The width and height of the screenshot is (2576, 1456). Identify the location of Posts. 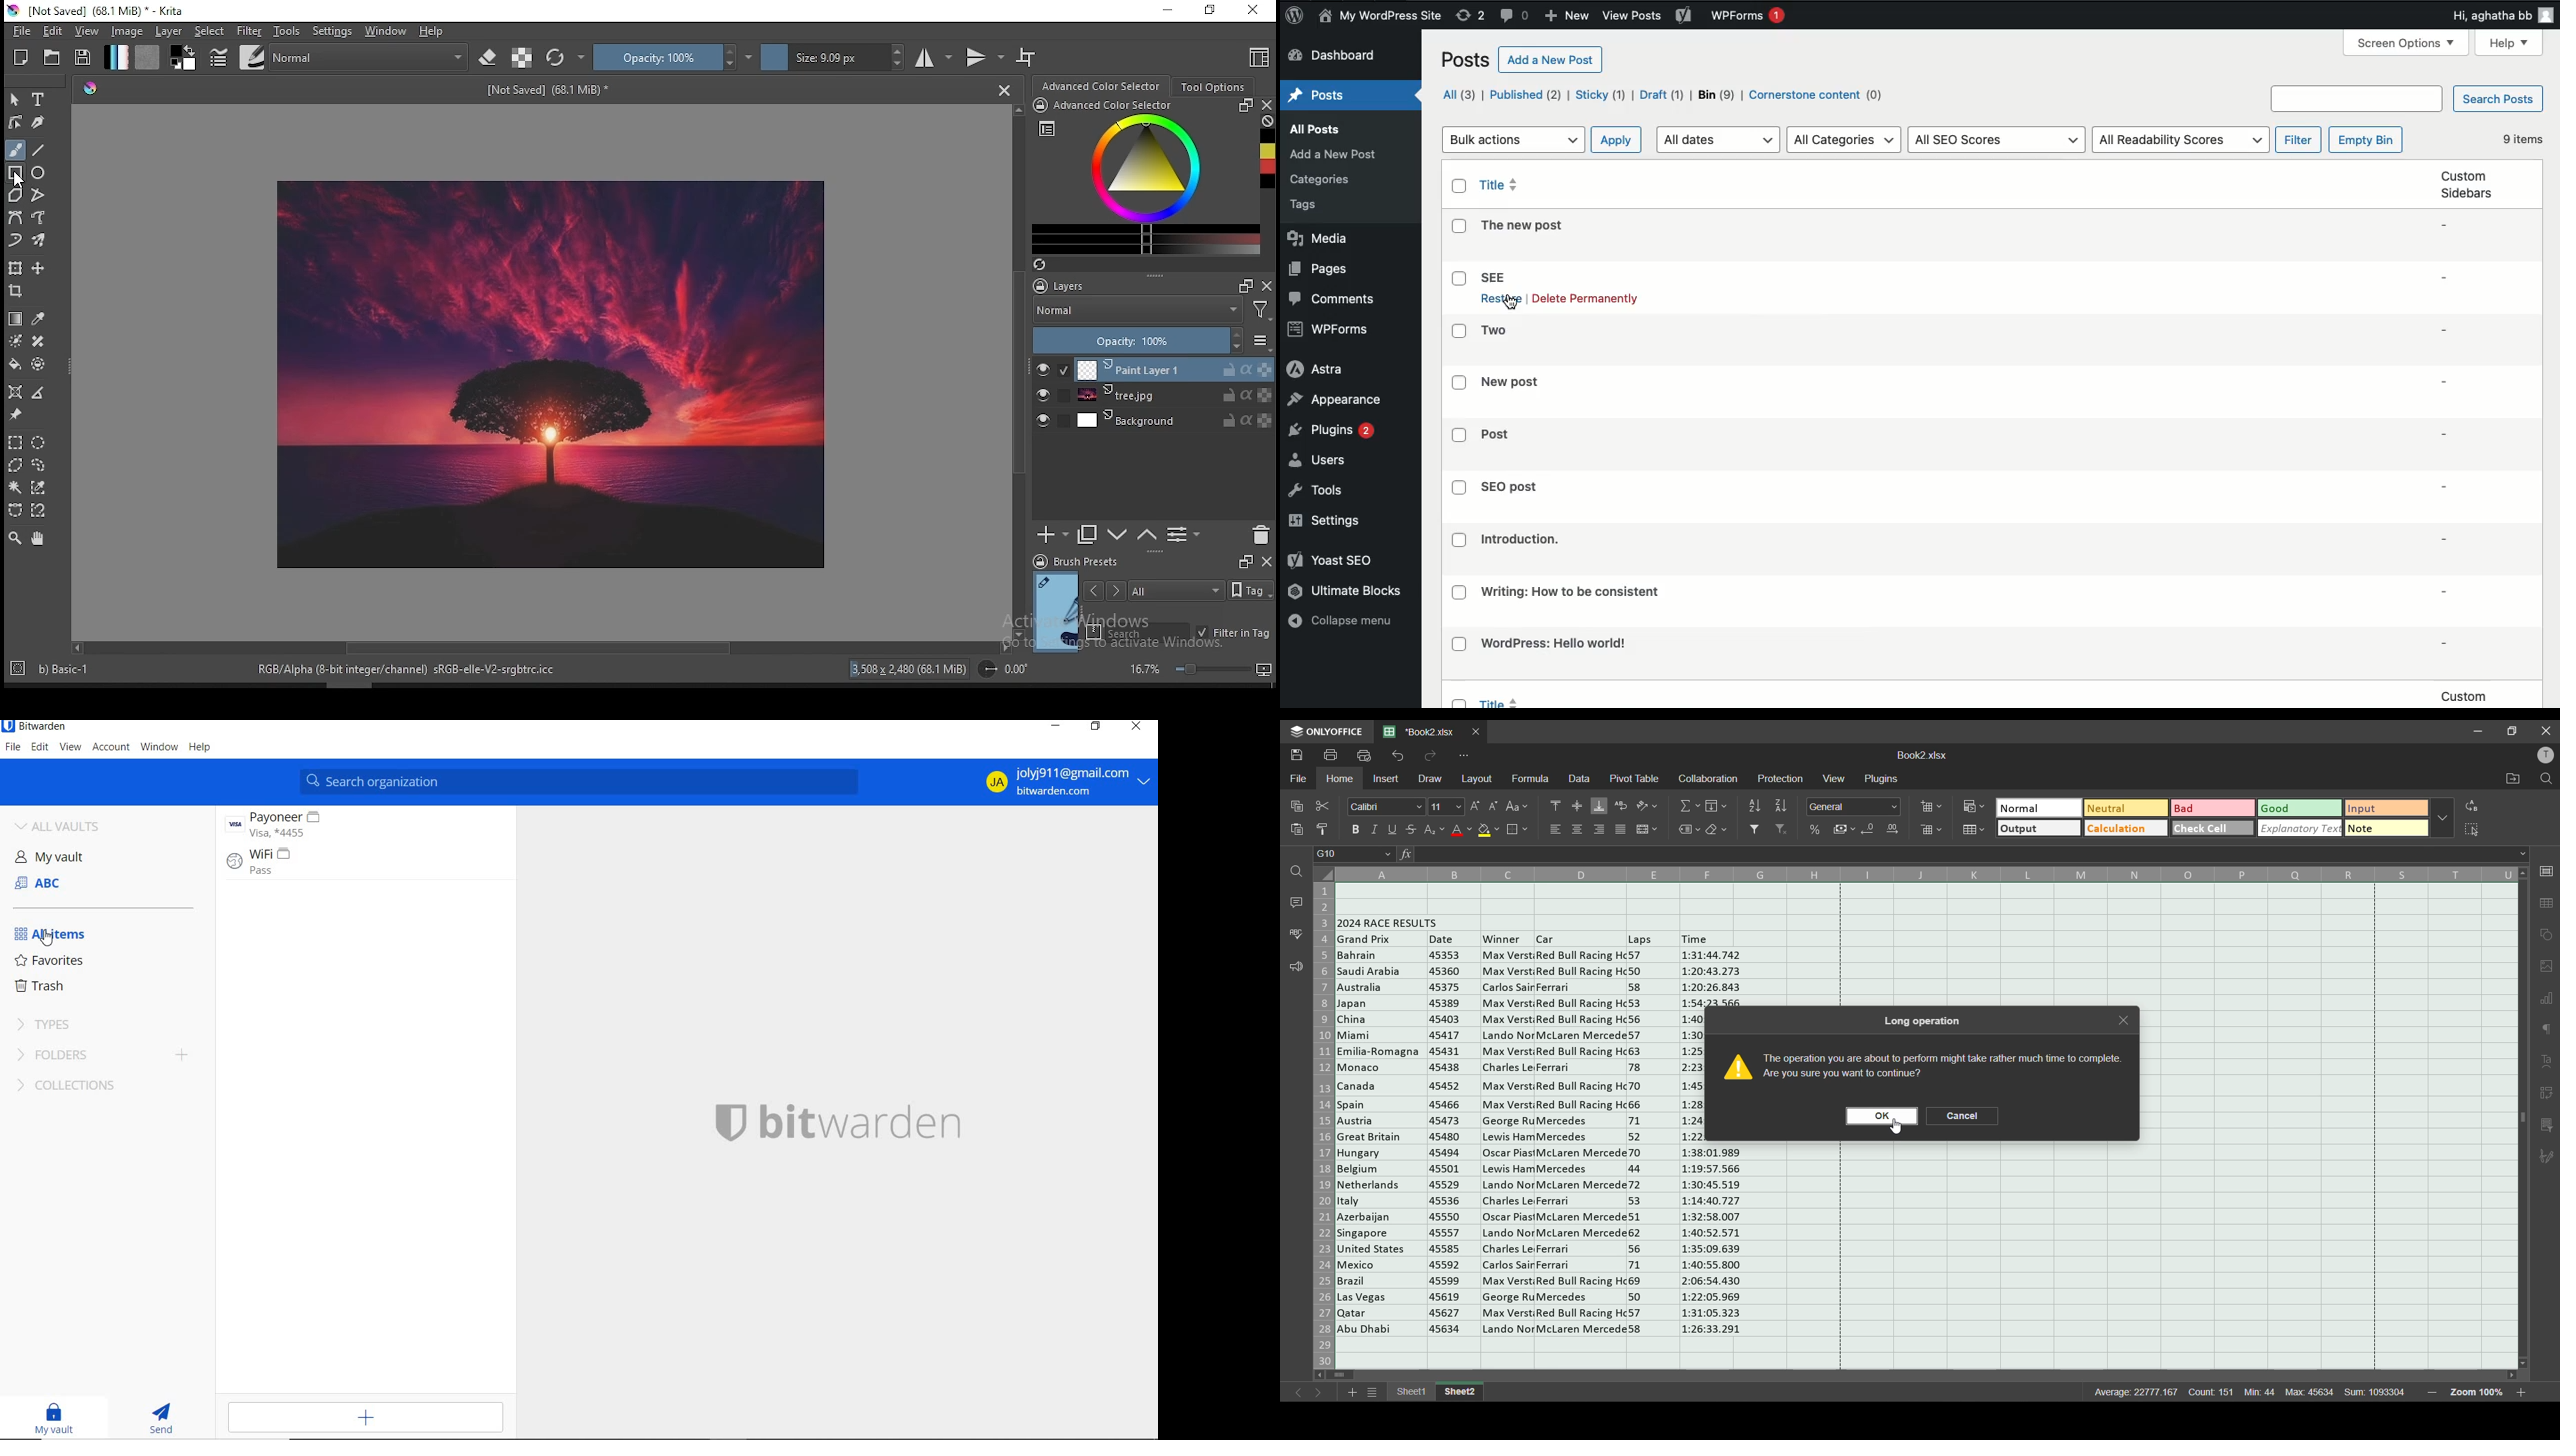
(1317, 95).